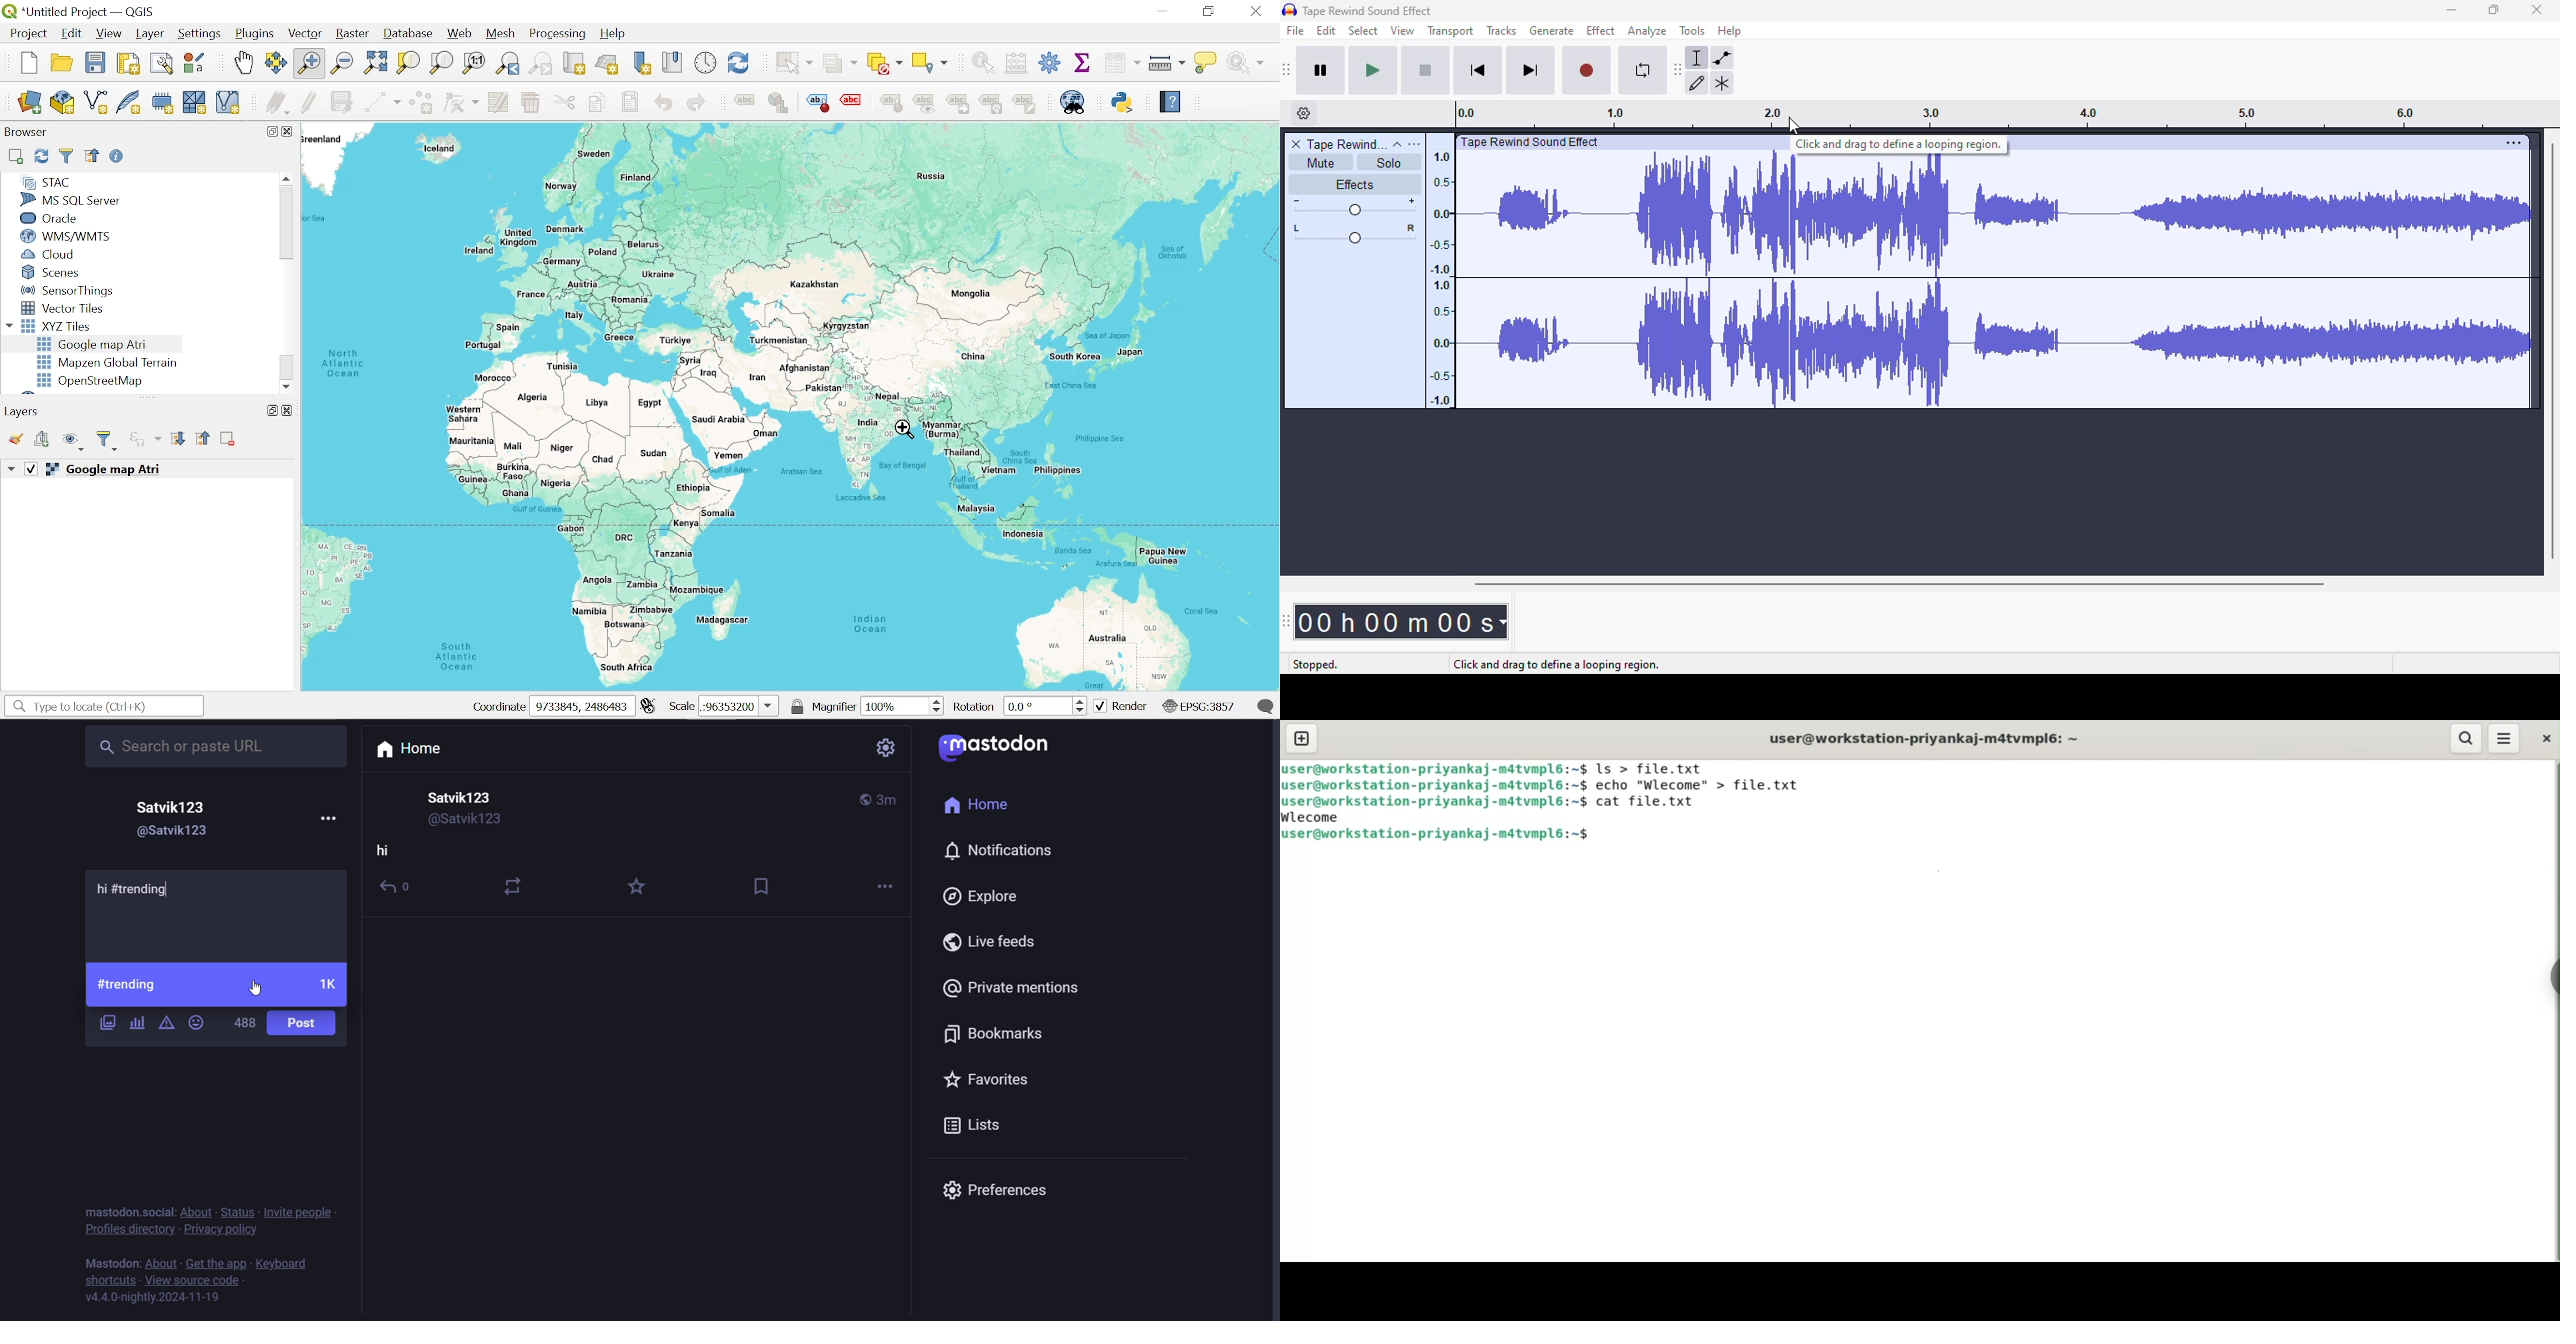 The width and height of the screenshot is (2576, 1344). I want to click on CLoud, so click(50, 254).